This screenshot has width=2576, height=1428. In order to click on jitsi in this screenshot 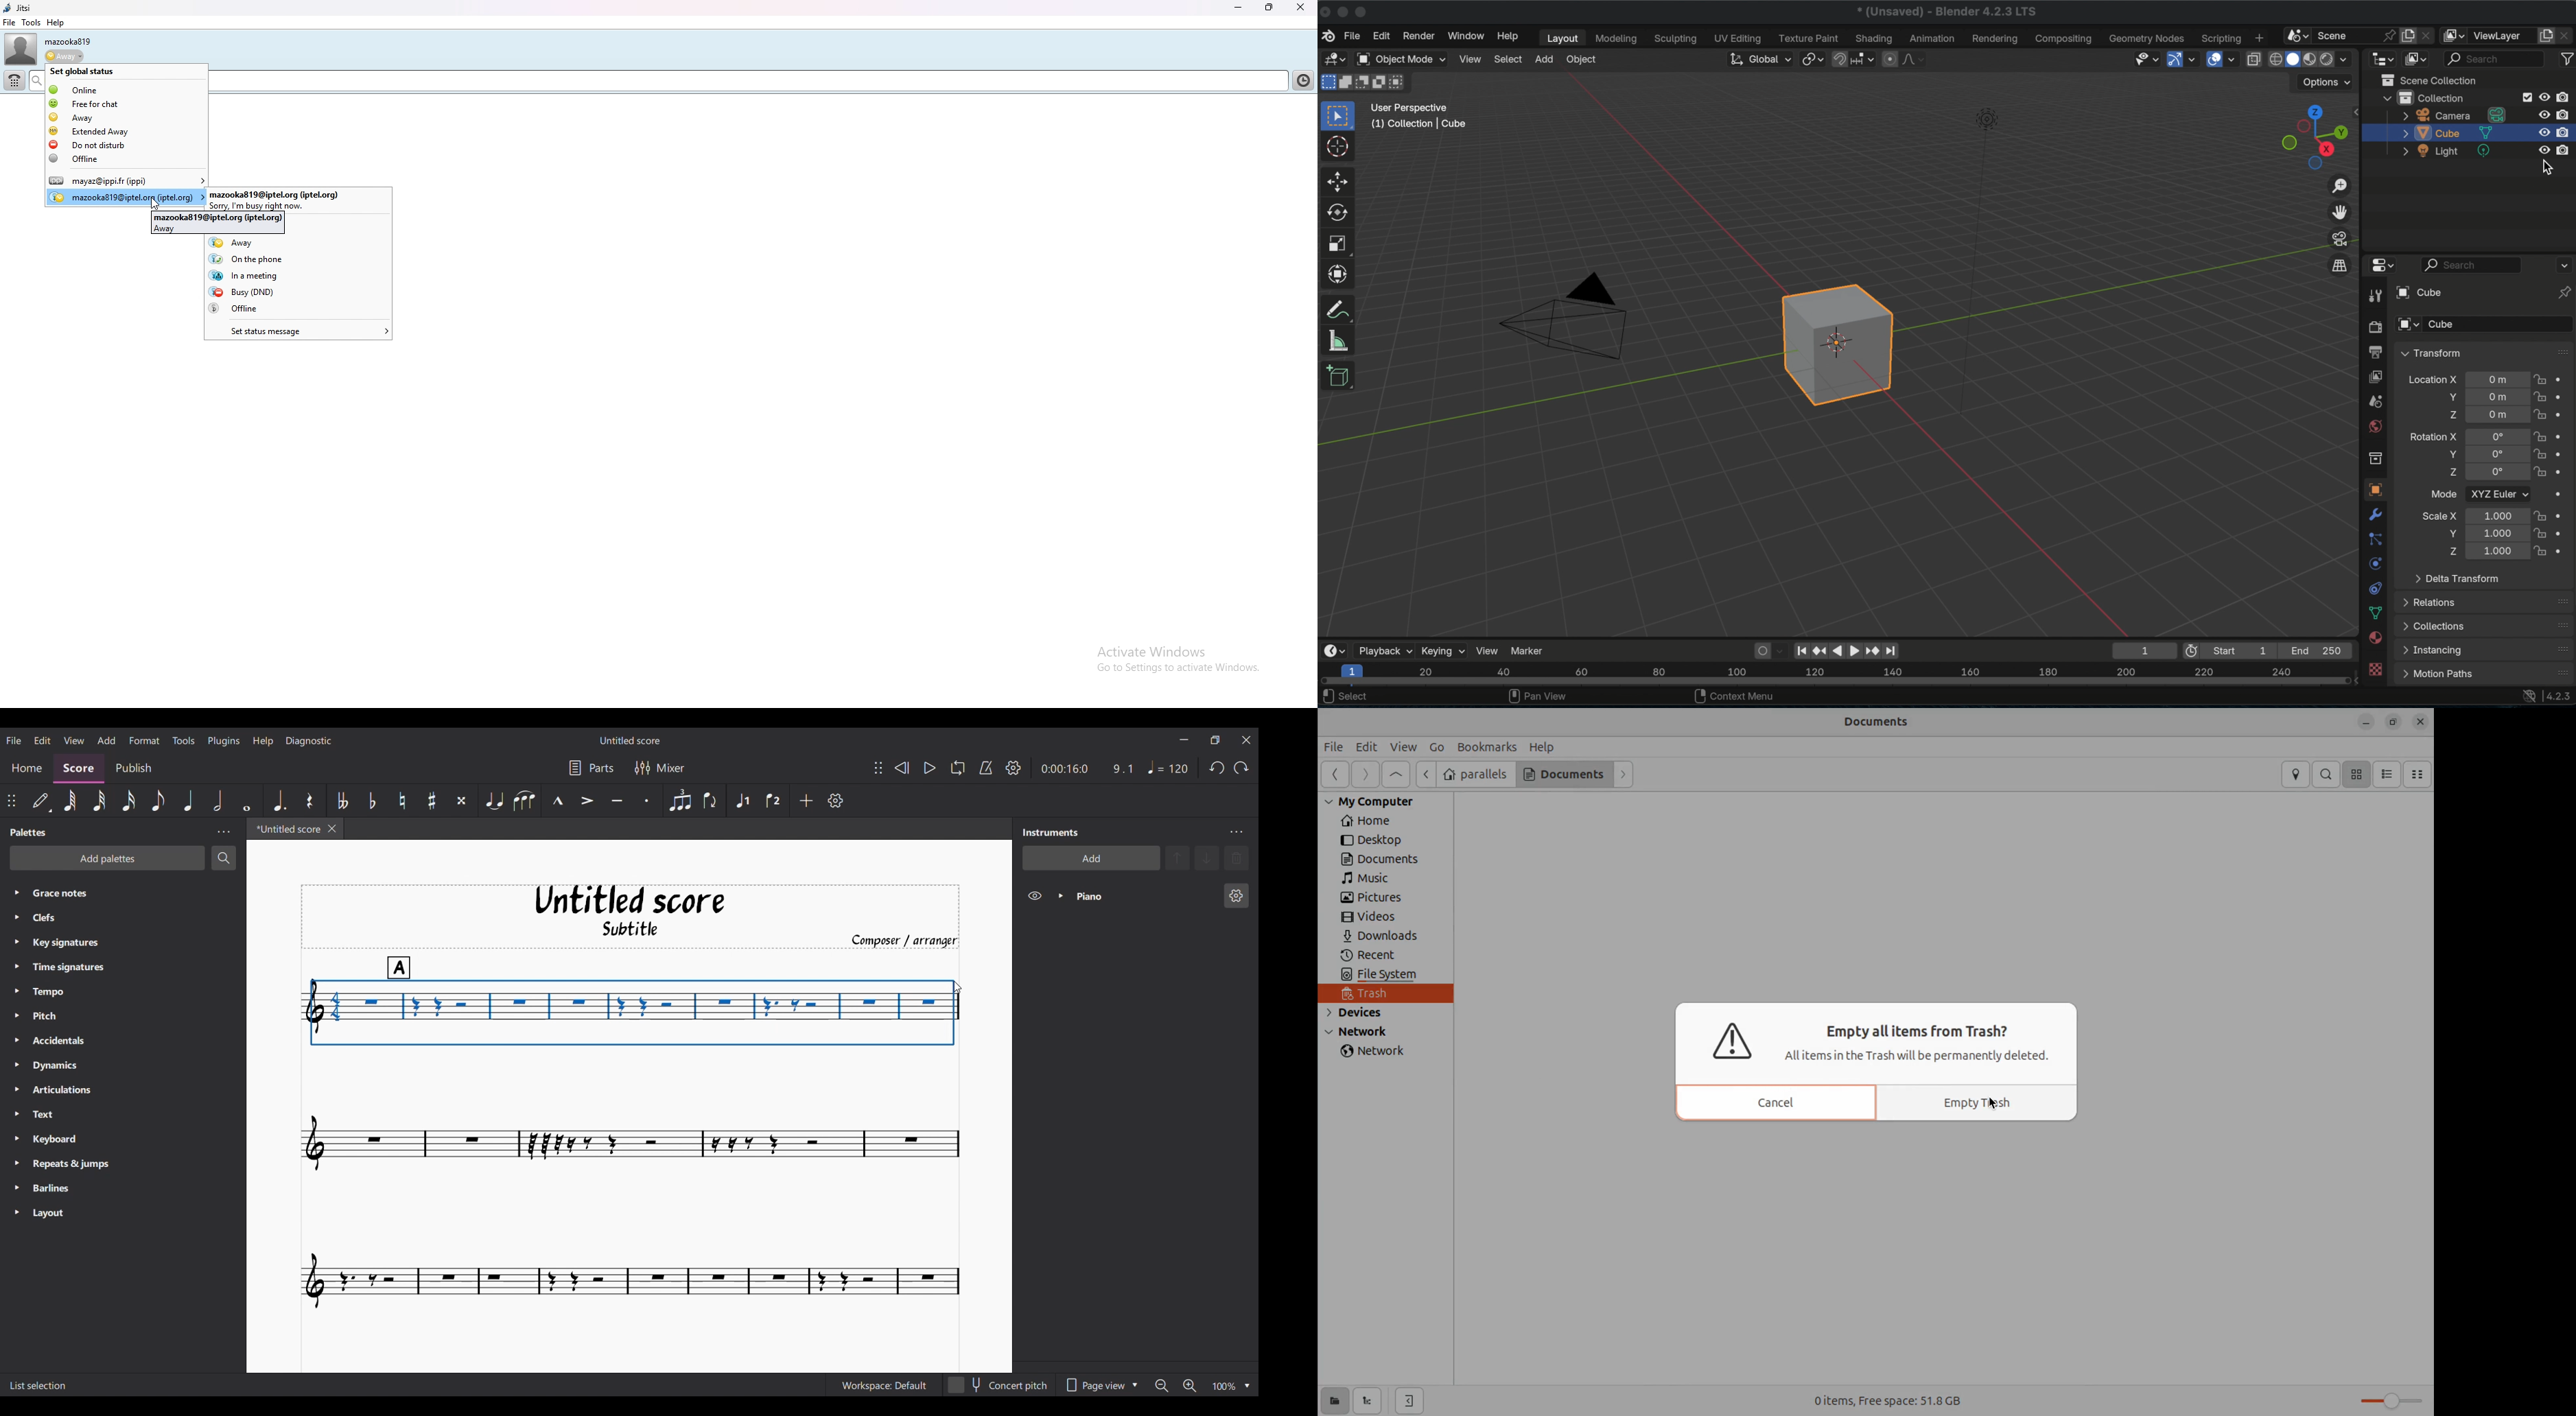, I will do `click(17, 8)`.